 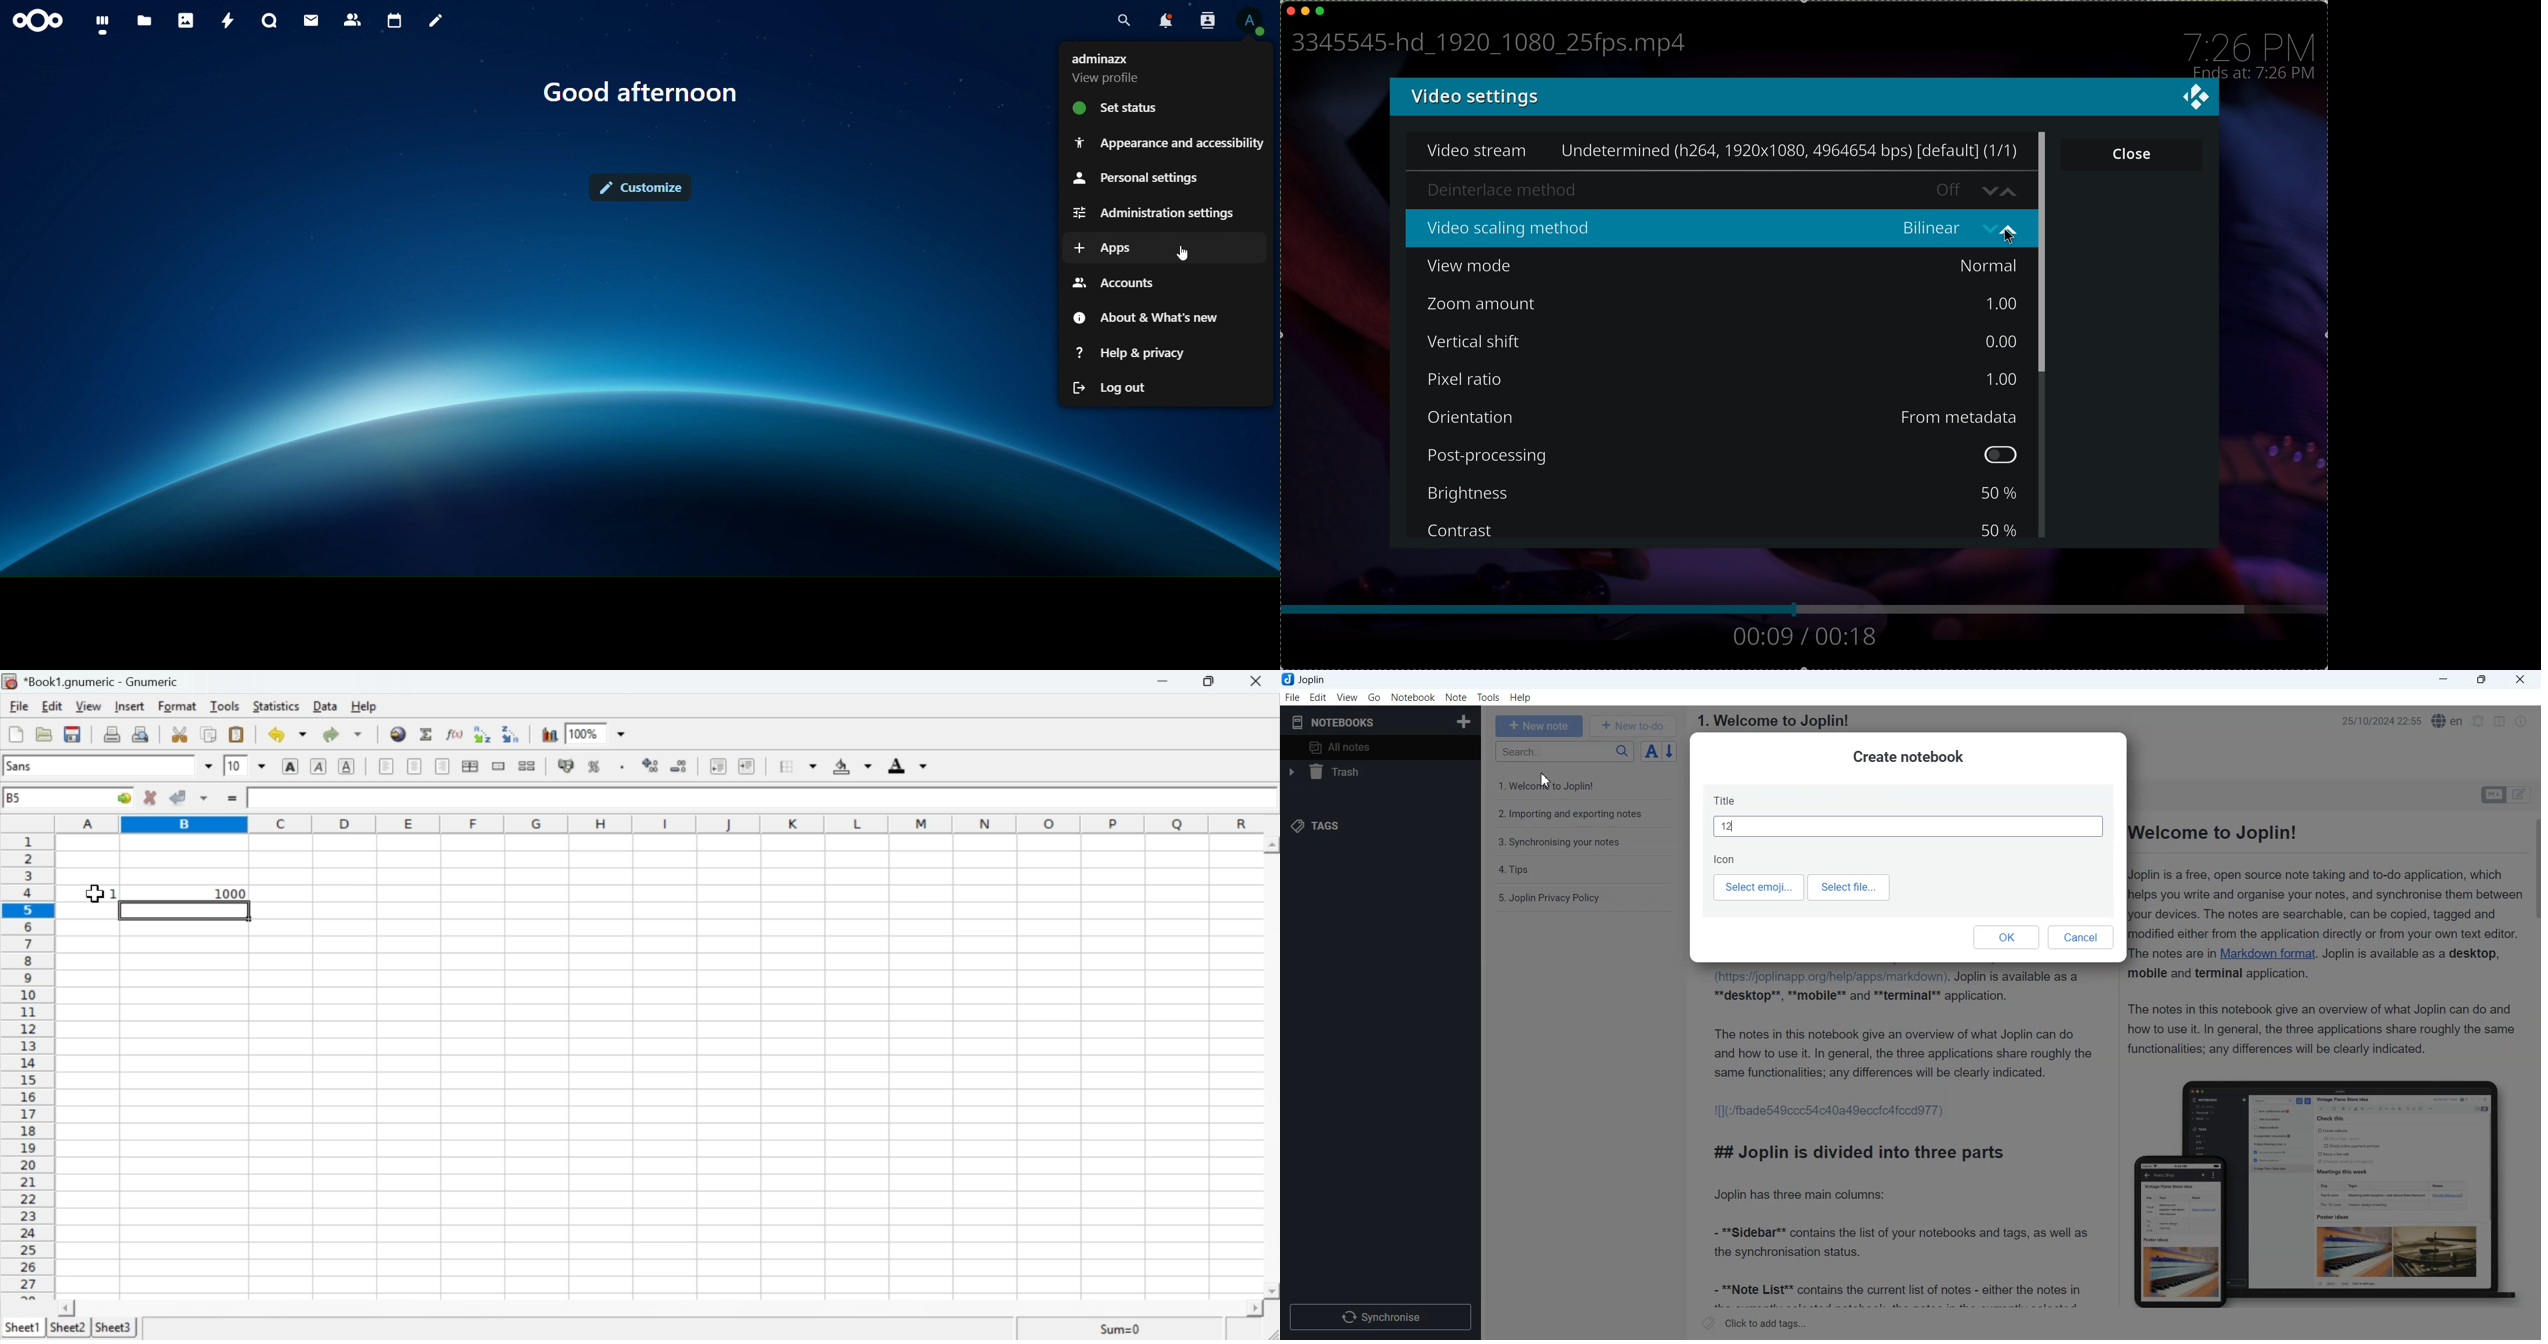 What do you see at coordinates (395, 21) in the screenshot?
I see `calendar` at bounding box center [395, 21].